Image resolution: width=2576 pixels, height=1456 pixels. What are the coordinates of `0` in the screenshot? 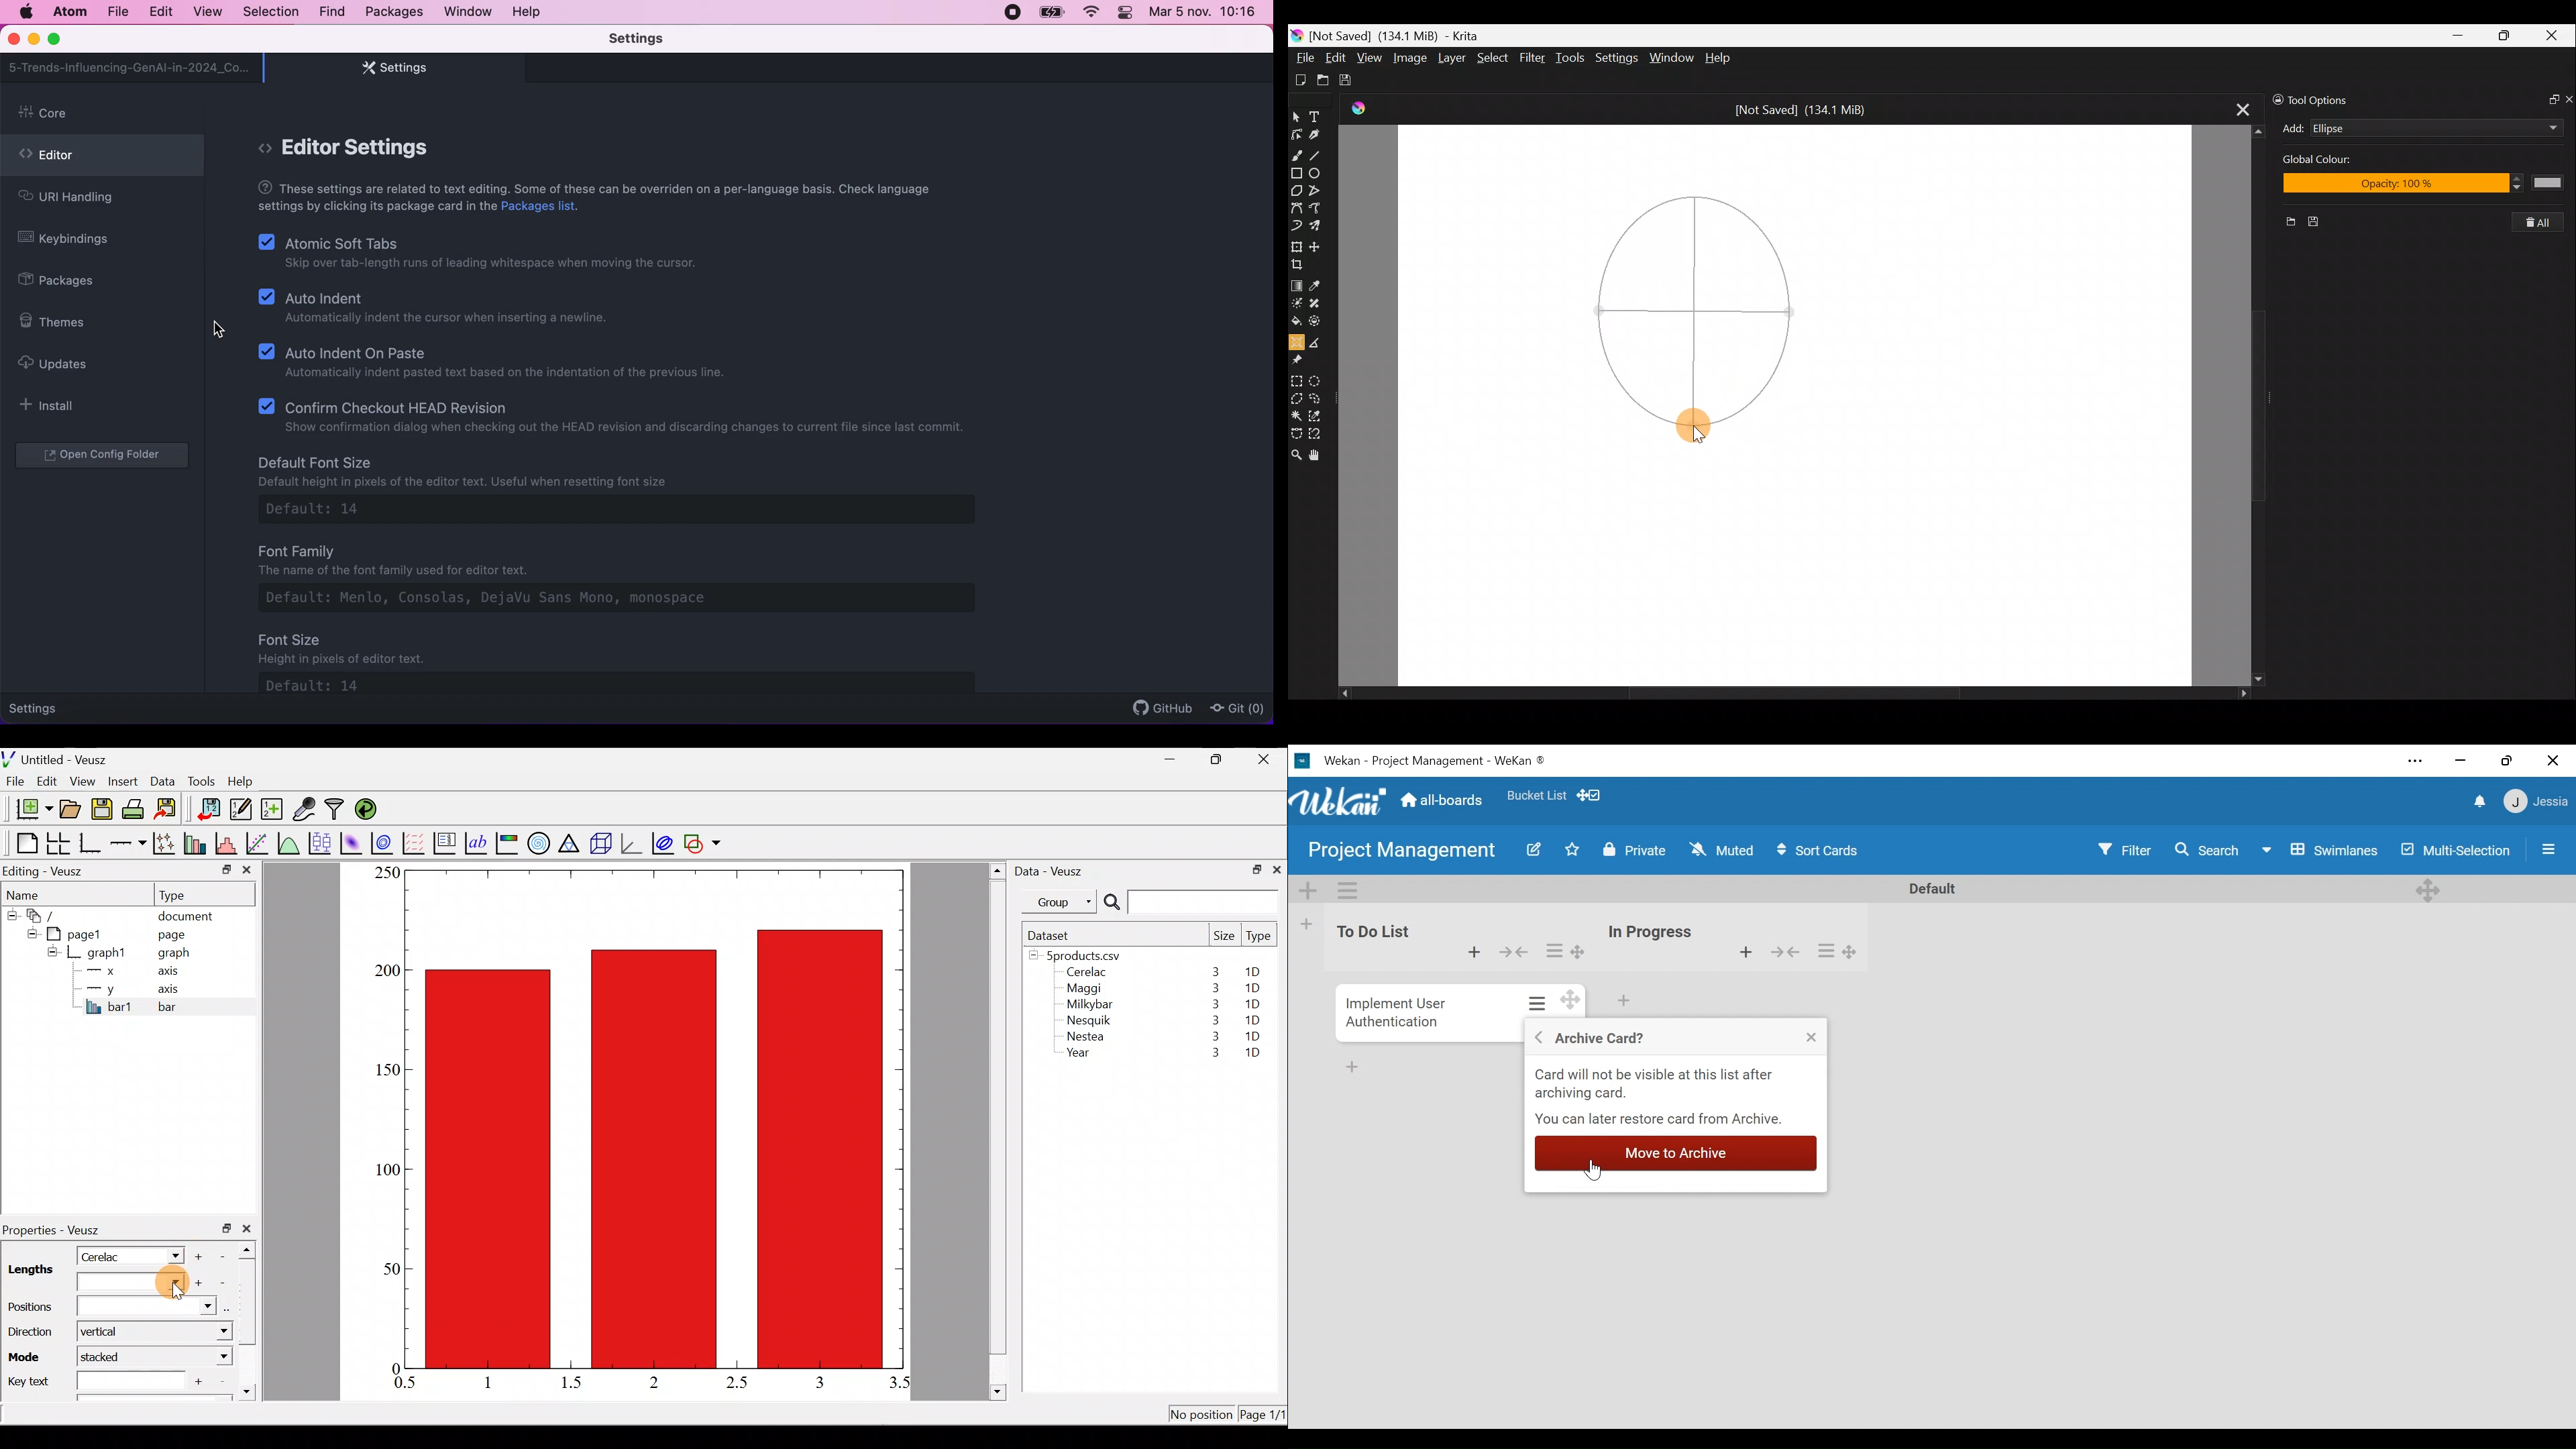 It's located at (394, 1368).